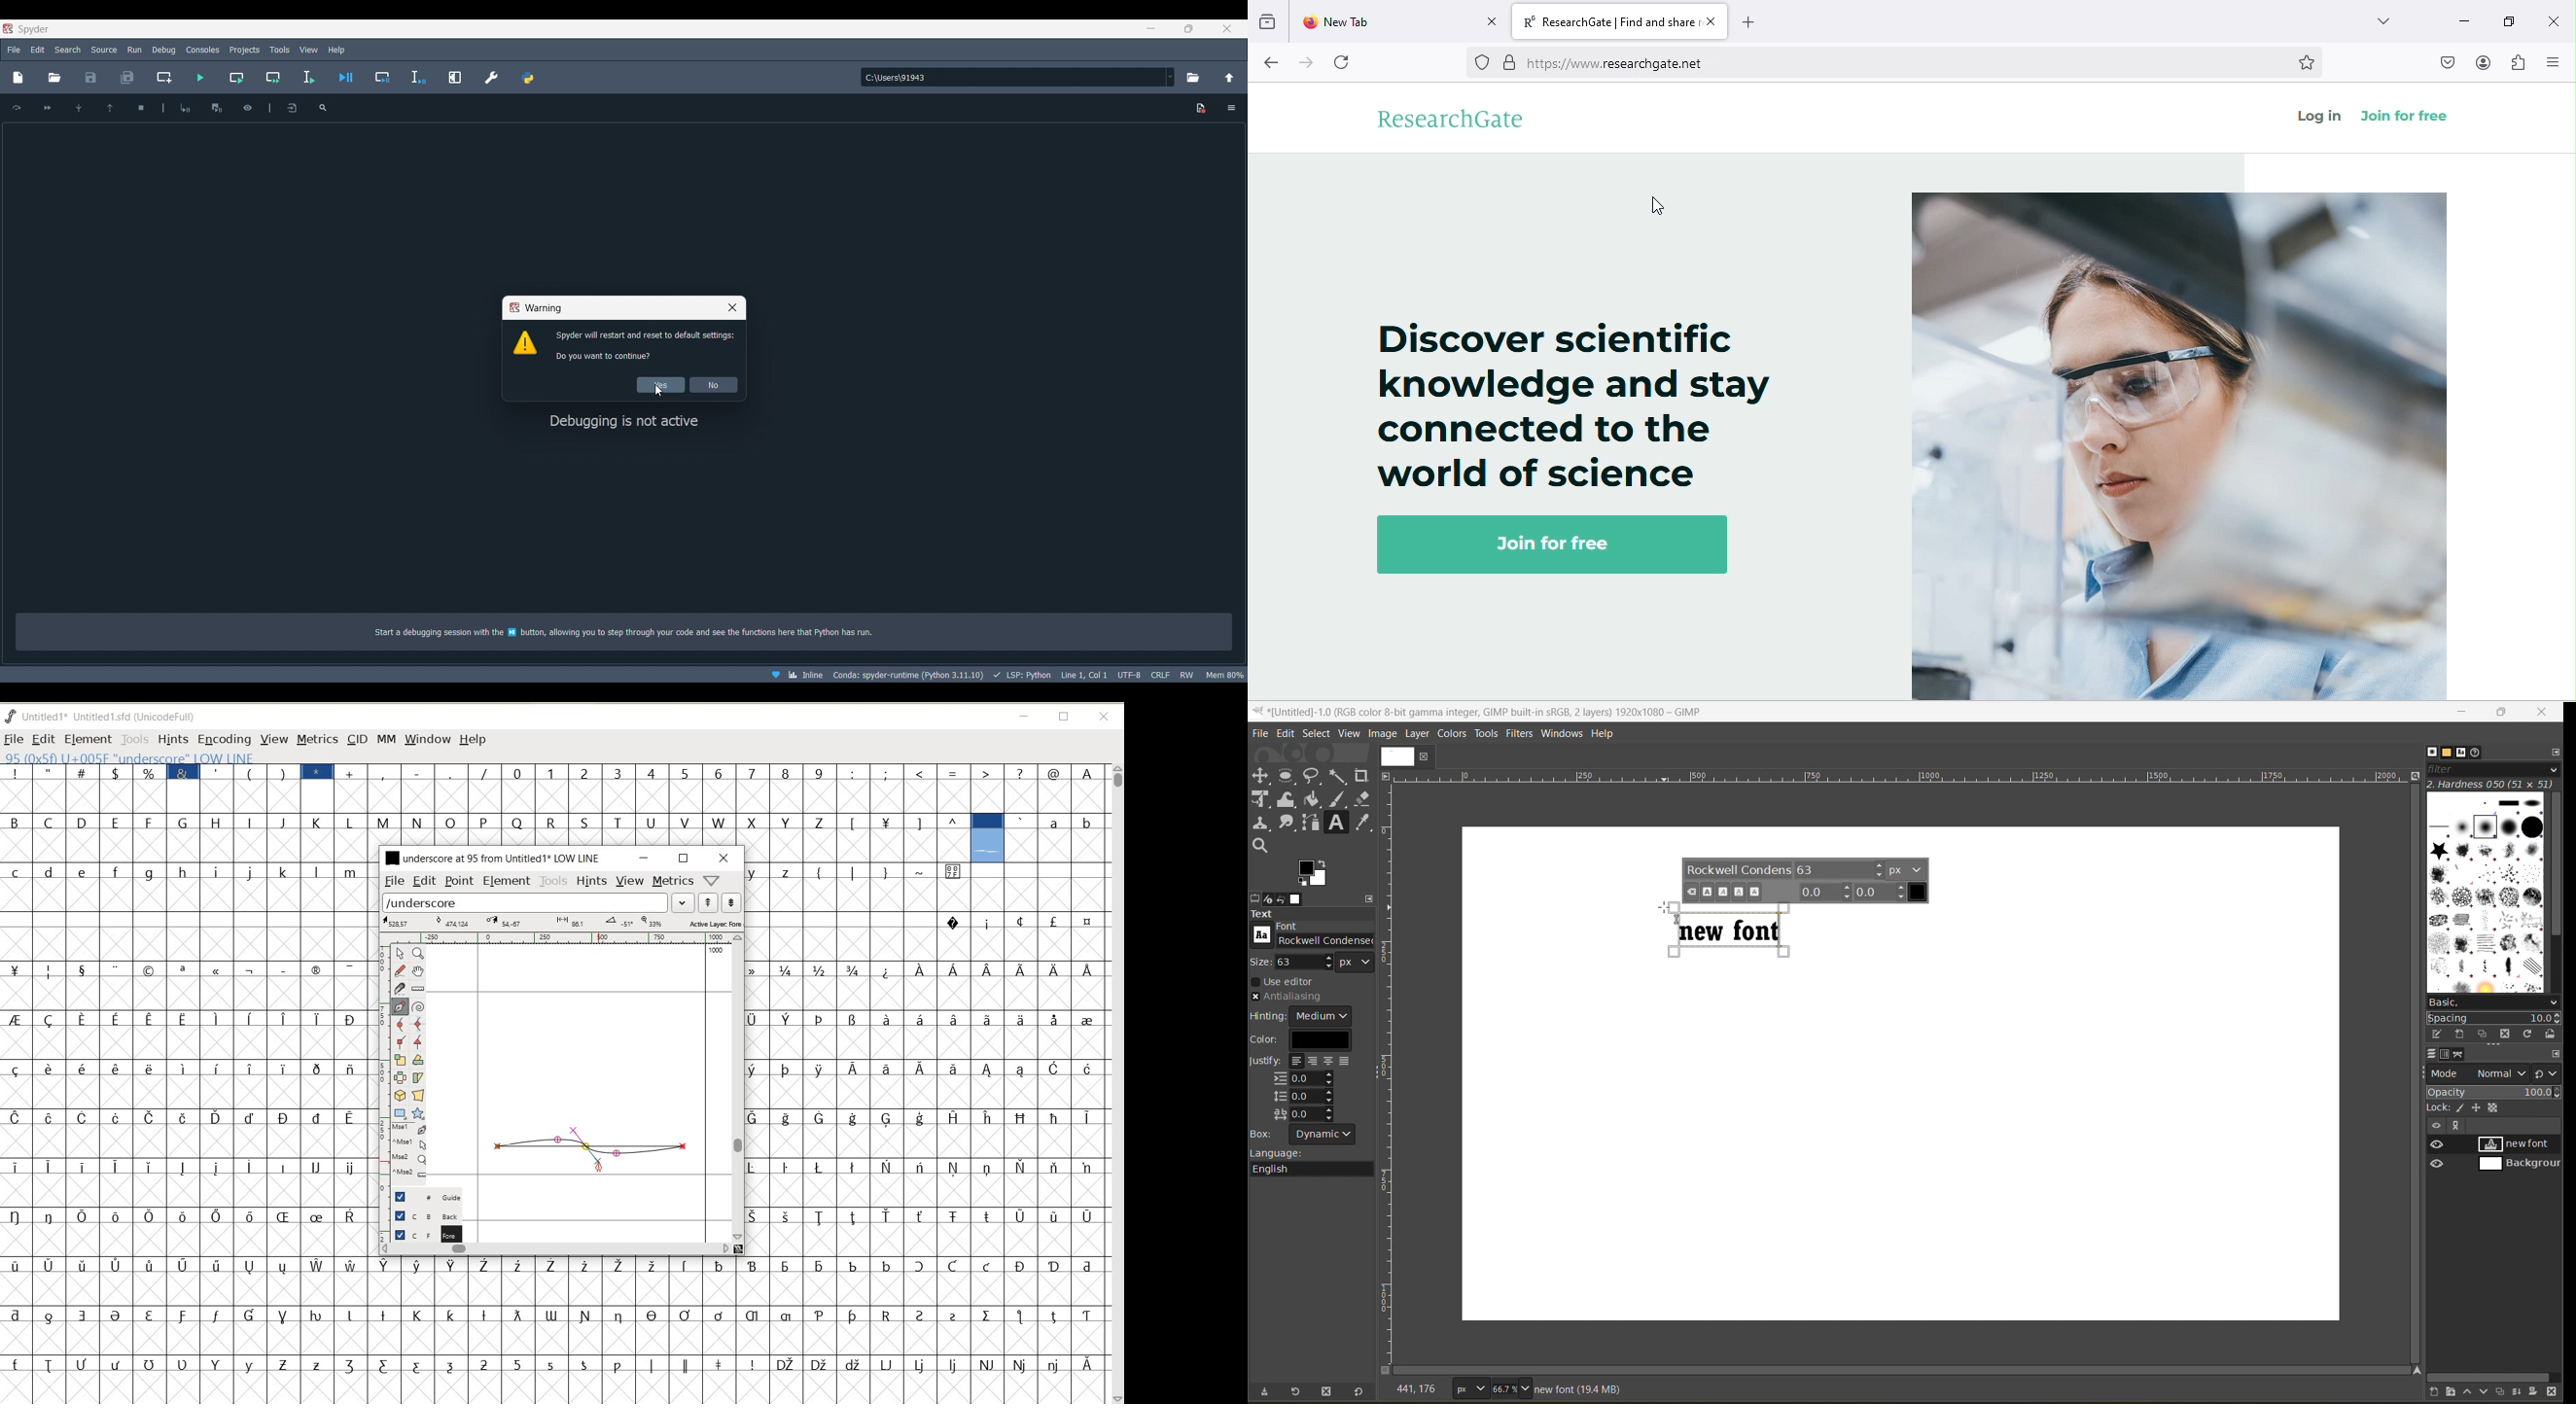  I want to click on FONTFORGE, so click(10, 716).